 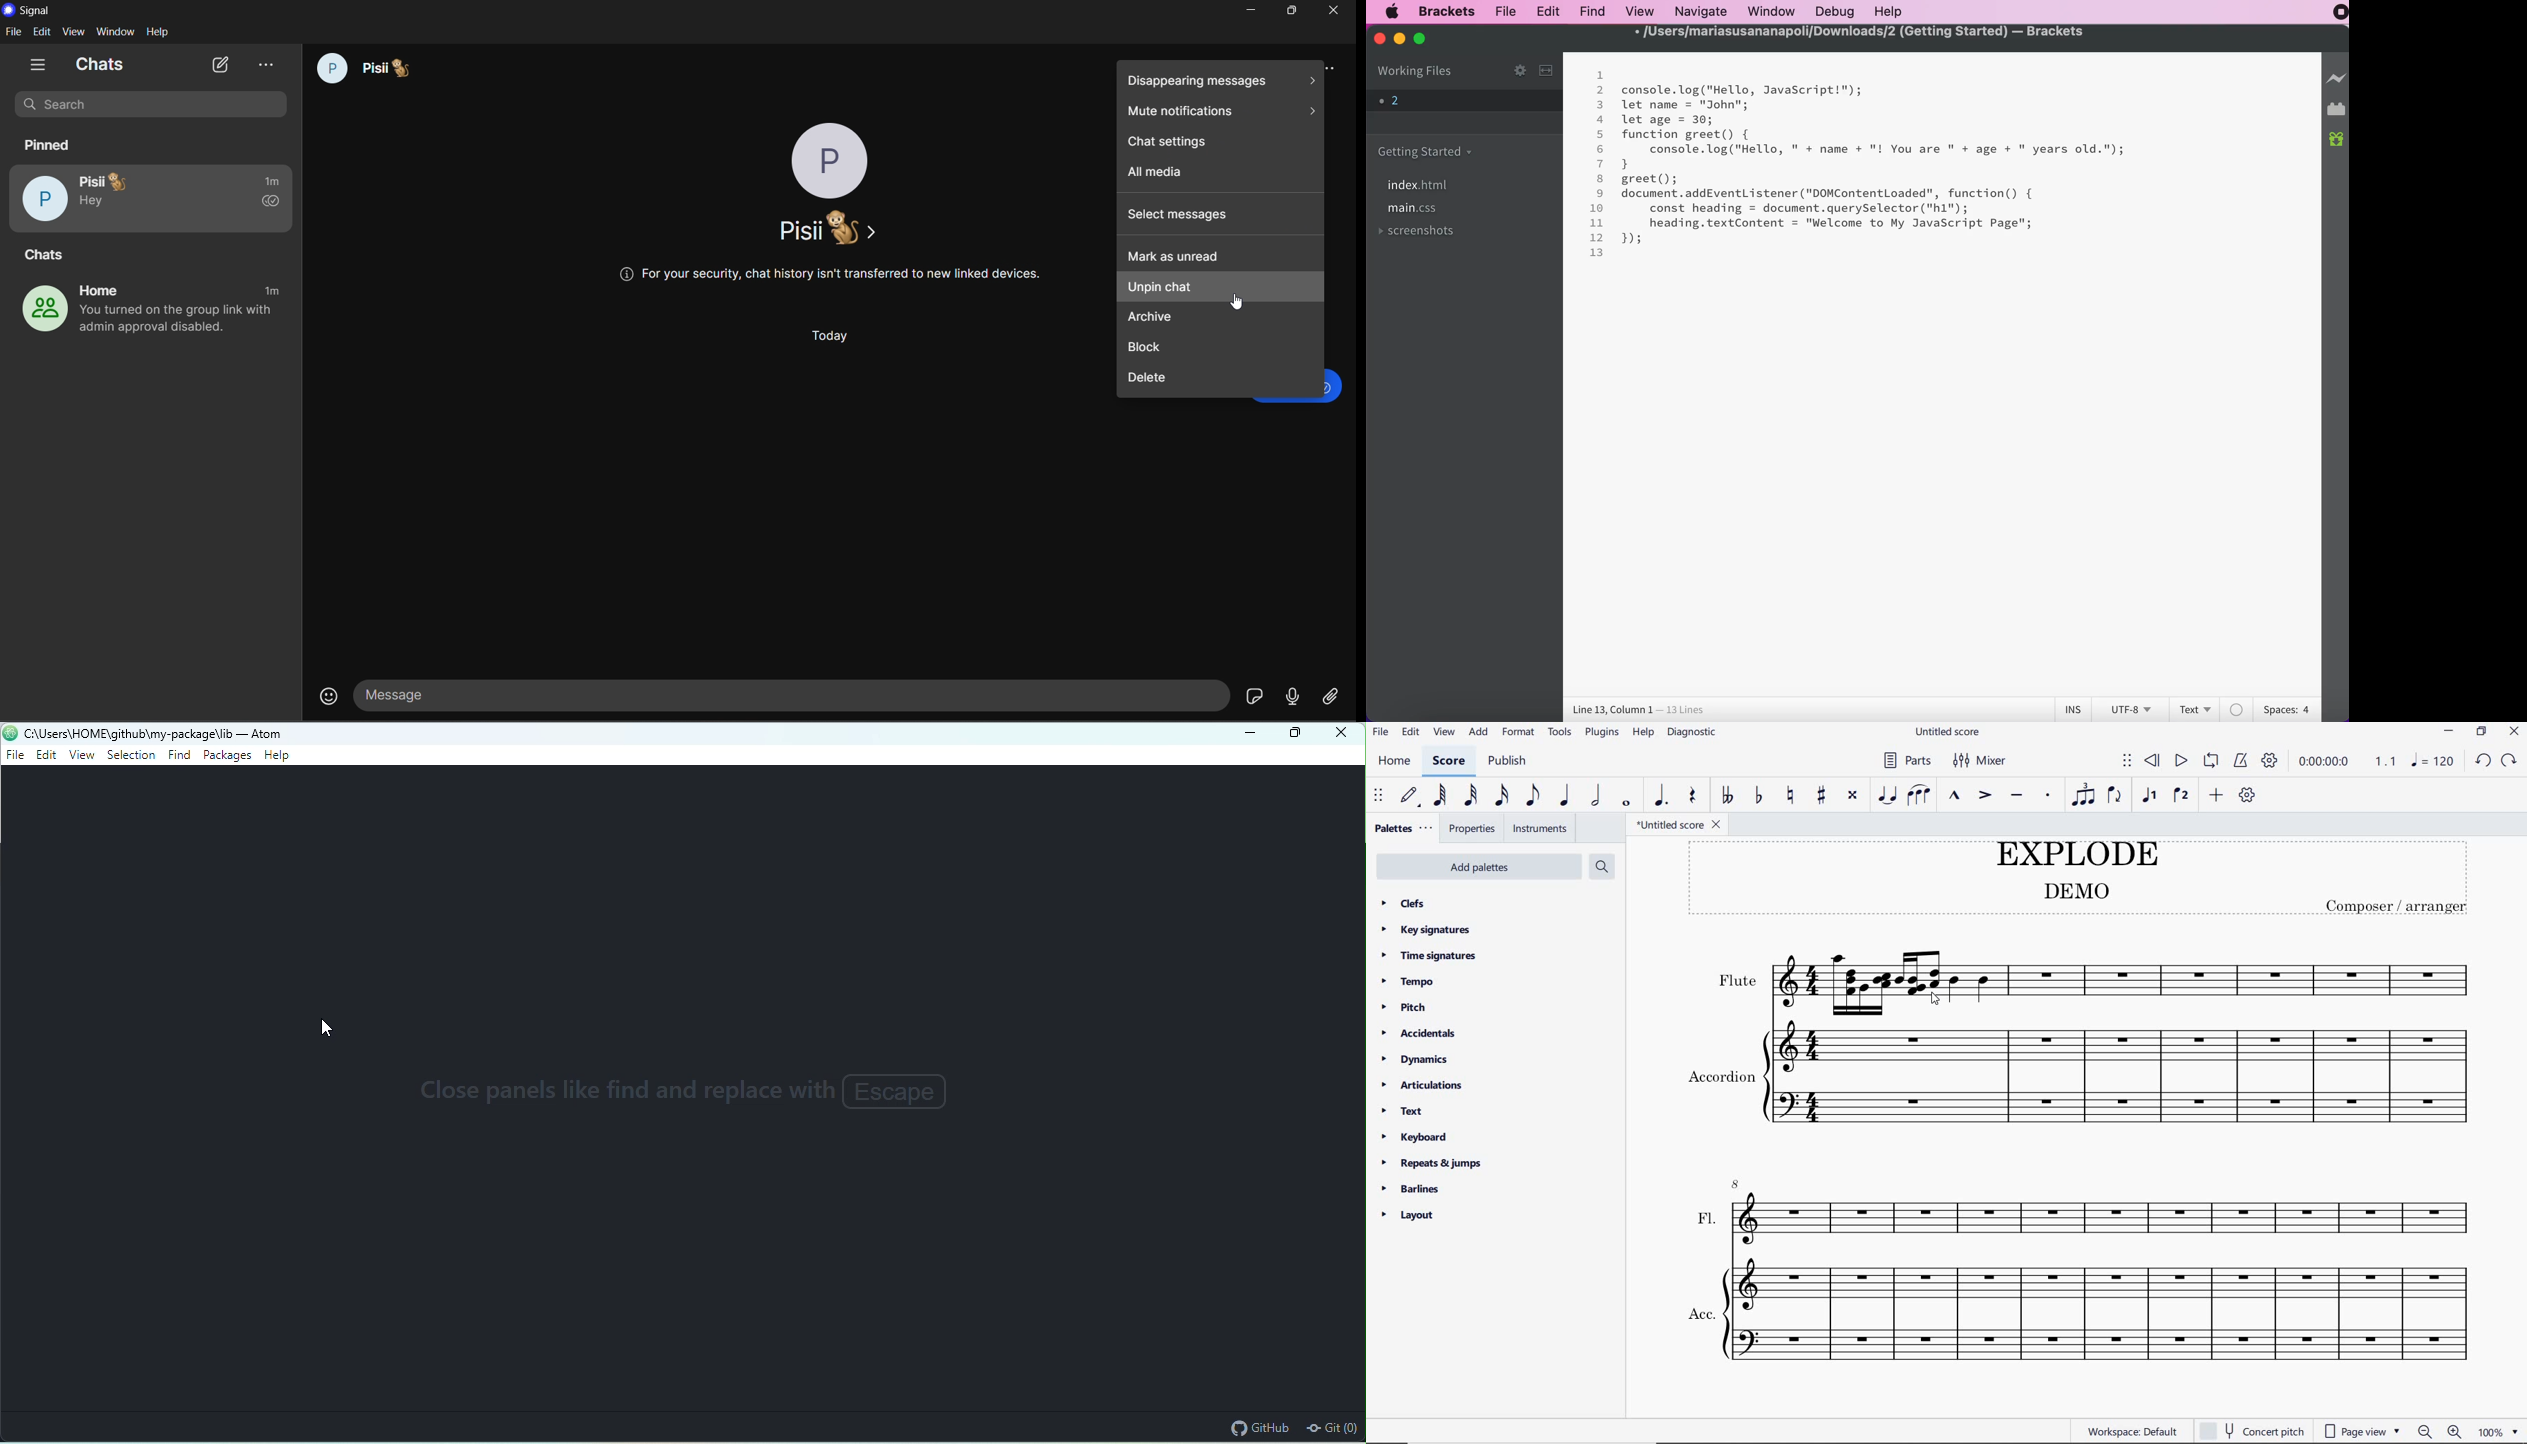 I want to click on search, so click(x=158, y=106).